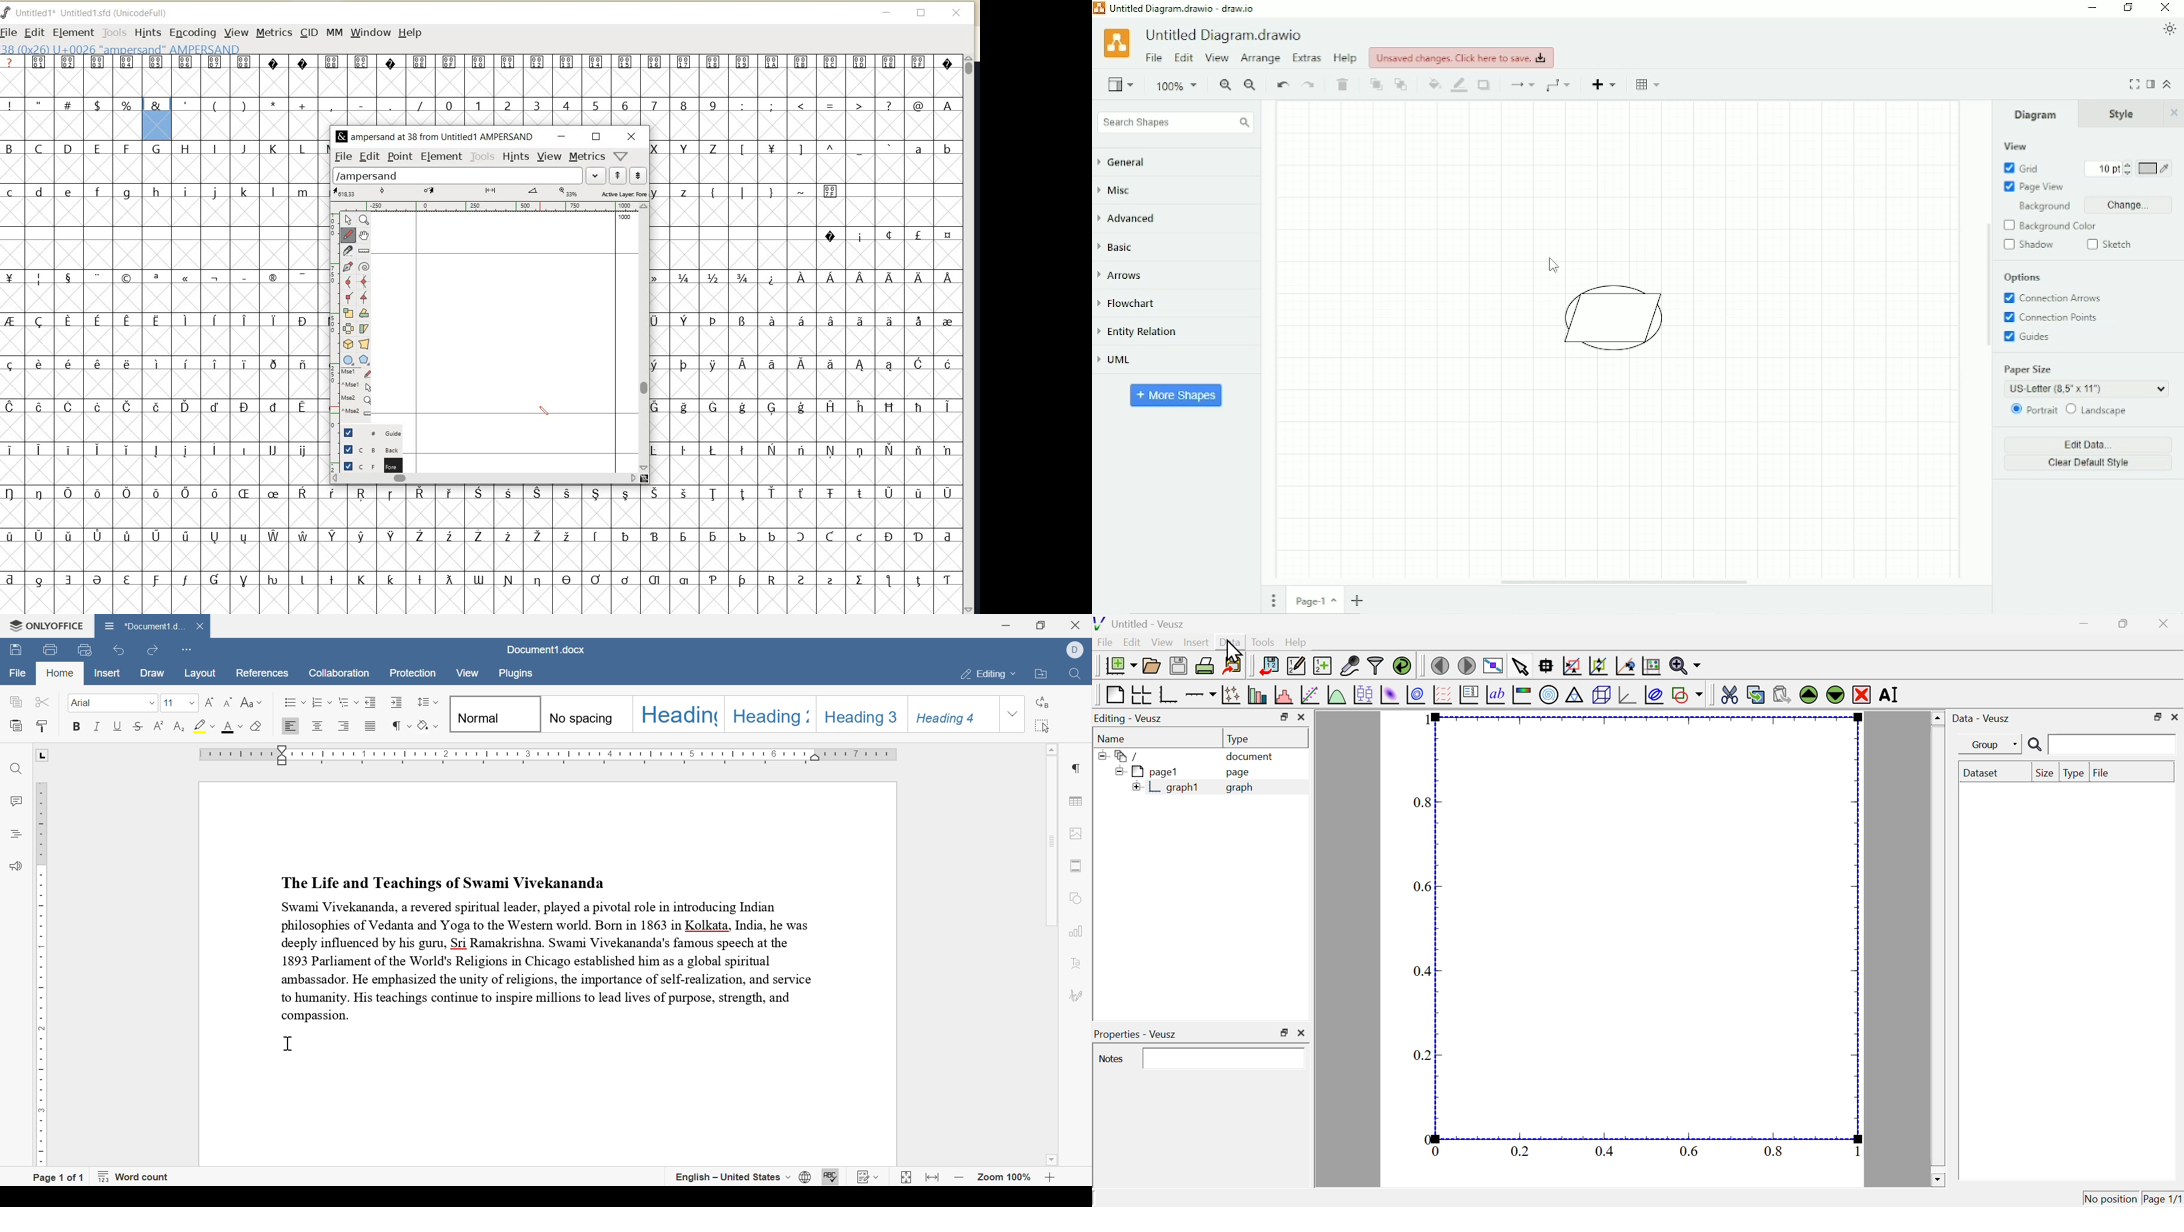 The image size is (2184, 1232). What do you see at coordinates (413, 674) in the screenshot?
I see `protection` at bounding box center [413, 674].